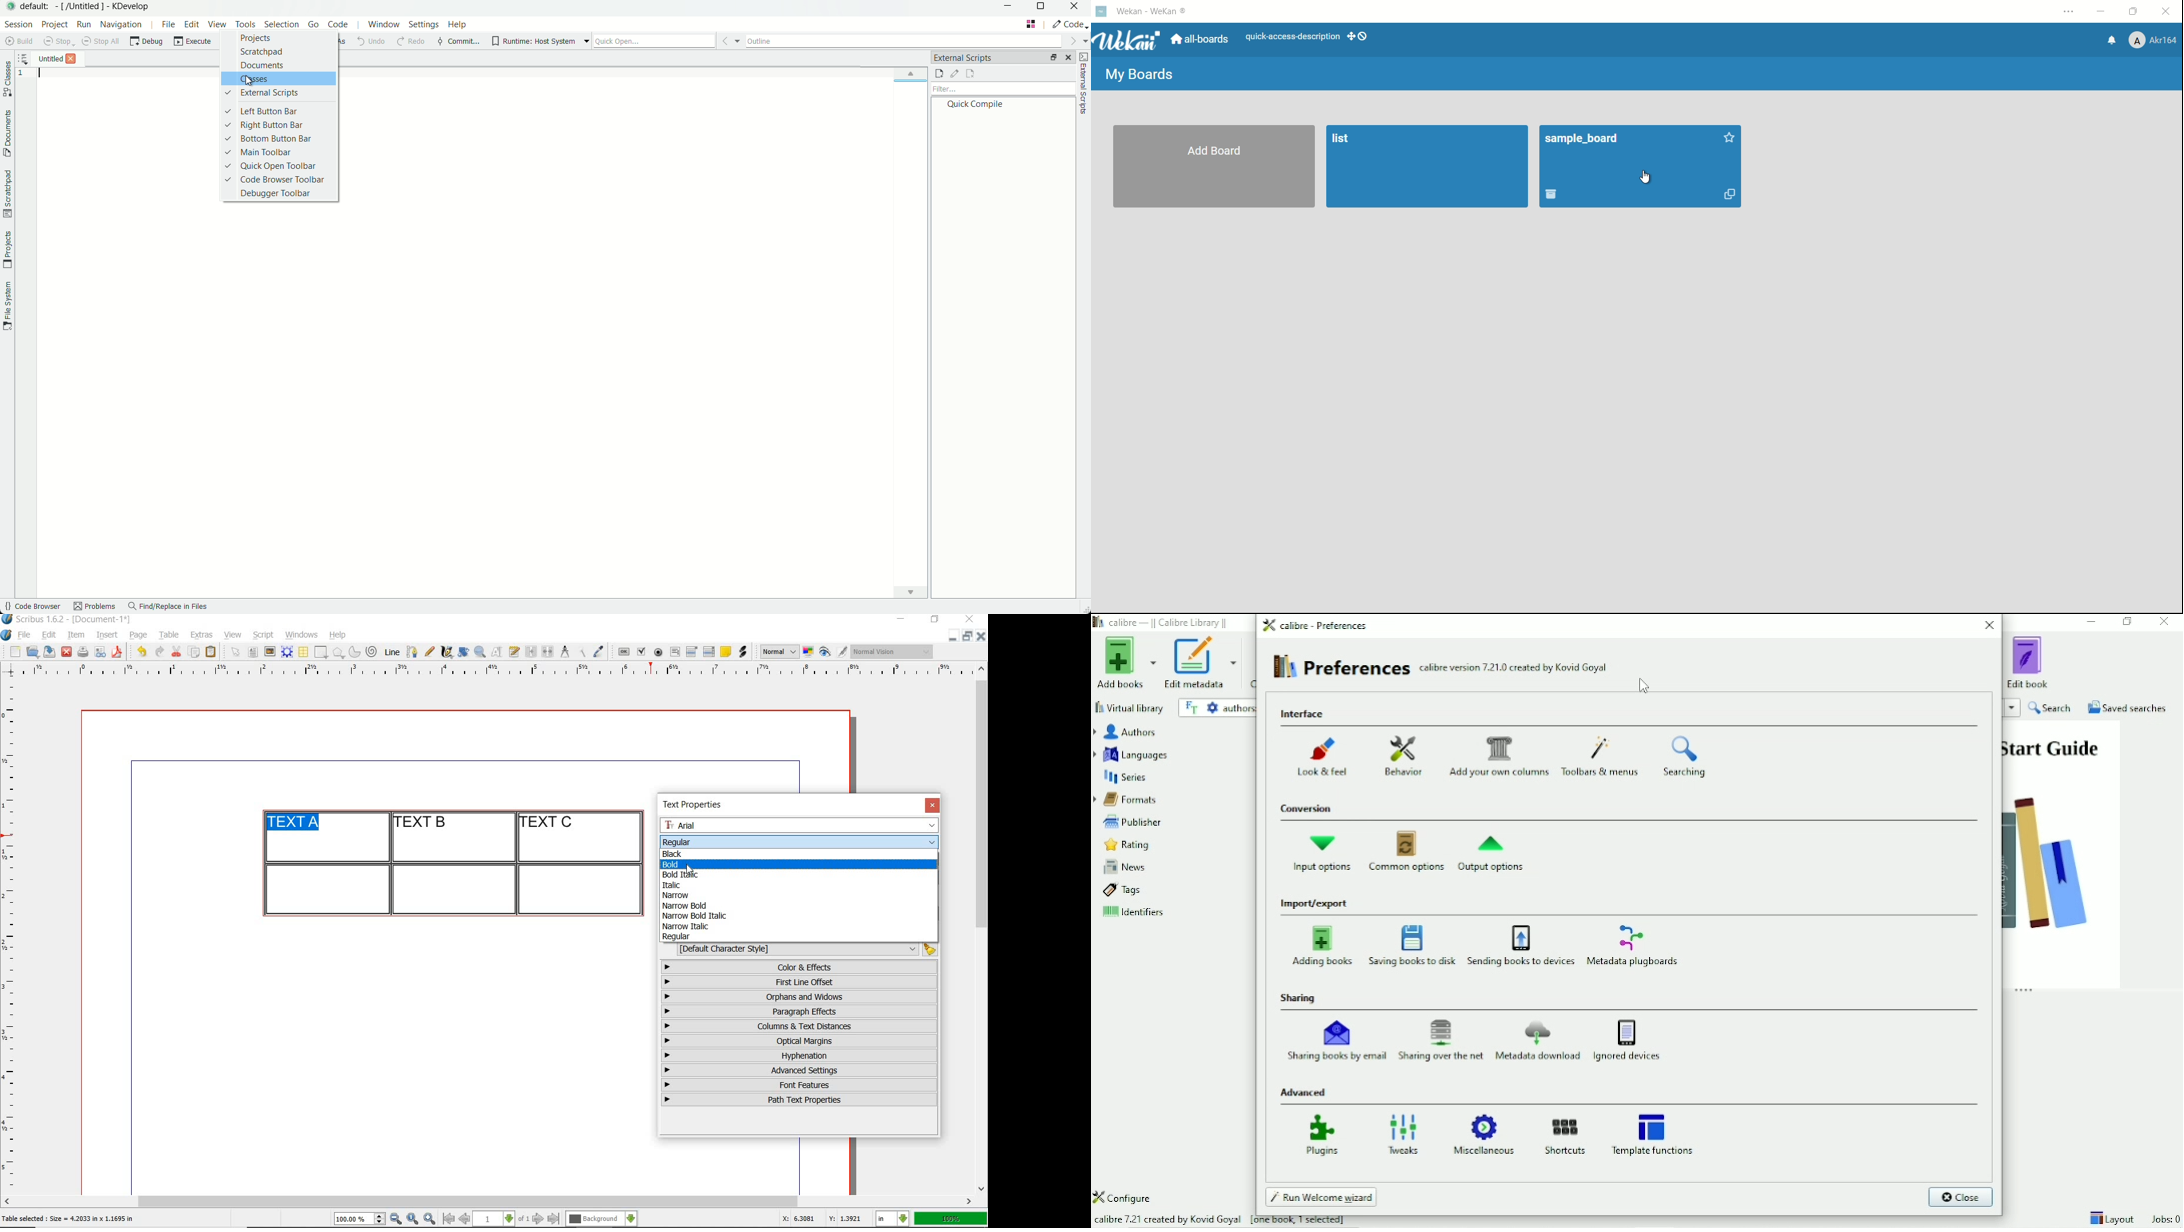 The image size is (2184, 1232). What do you see at coordinates (800, 982) in the screenshot?
I see `first line offset` at bounding box center [800, 982].